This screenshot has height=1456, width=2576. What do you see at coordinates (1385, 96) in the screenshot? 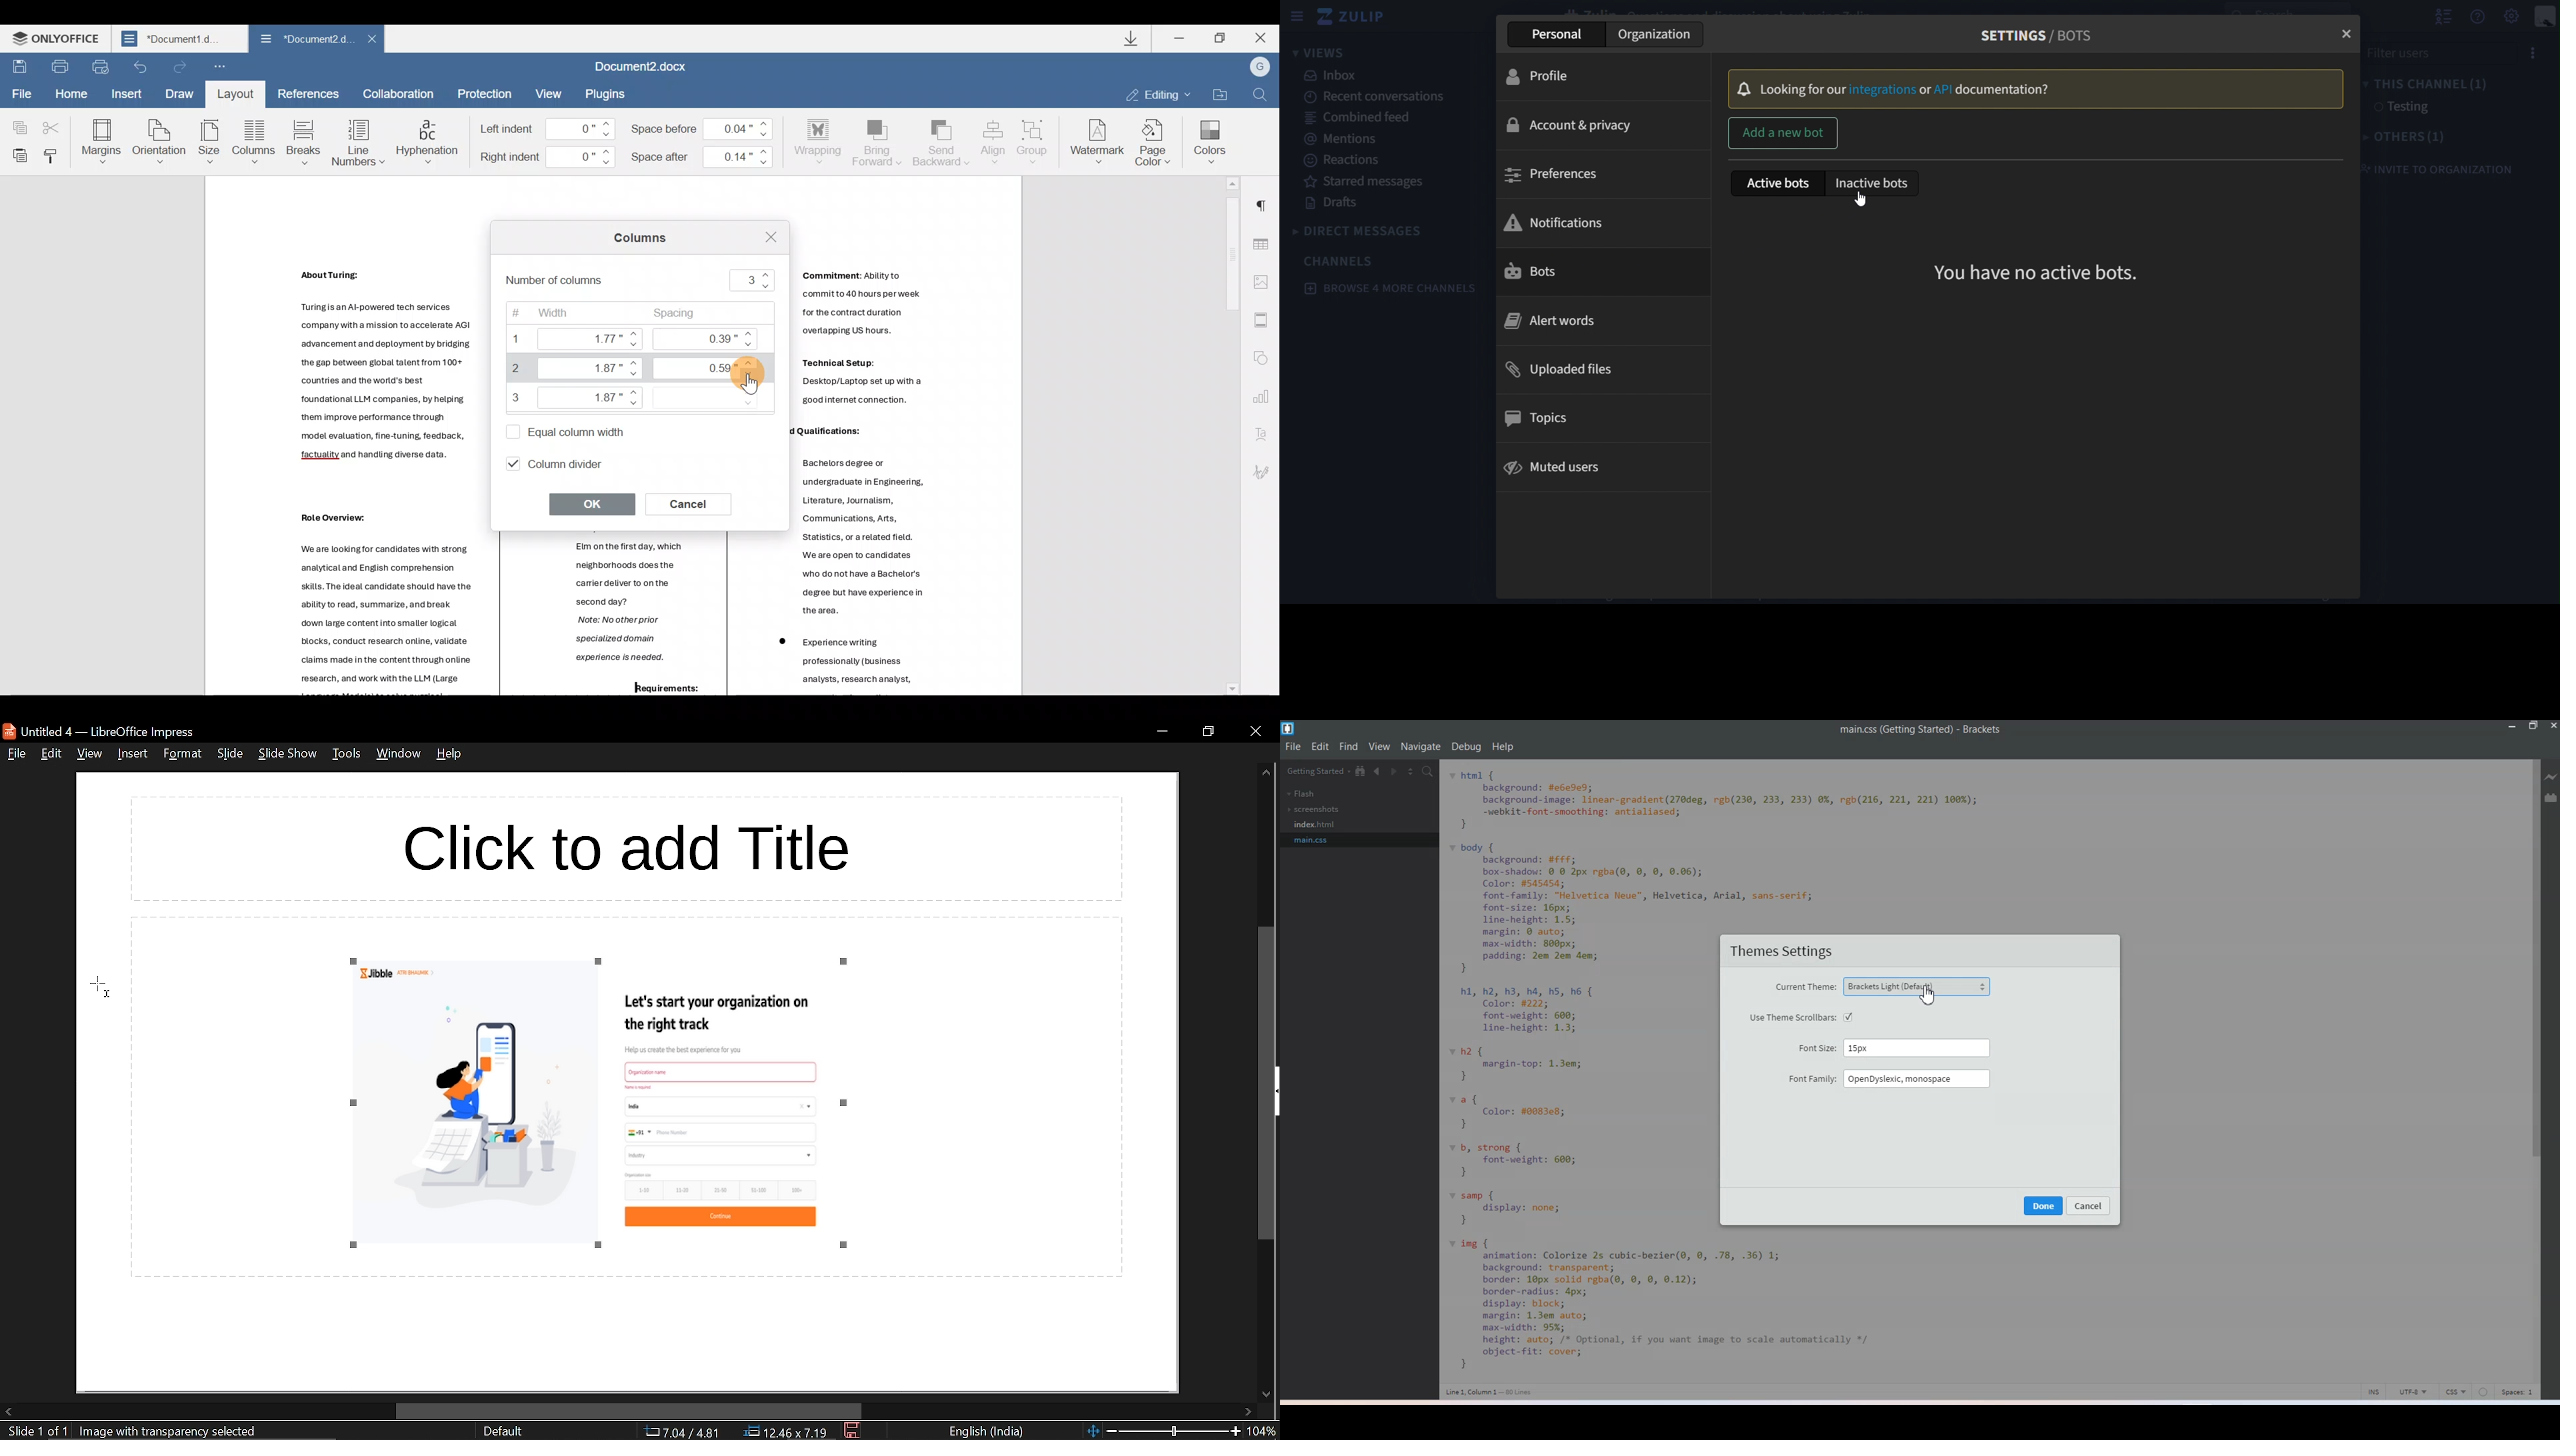
I see `recent conversations` at bounding box center [1385, 96].